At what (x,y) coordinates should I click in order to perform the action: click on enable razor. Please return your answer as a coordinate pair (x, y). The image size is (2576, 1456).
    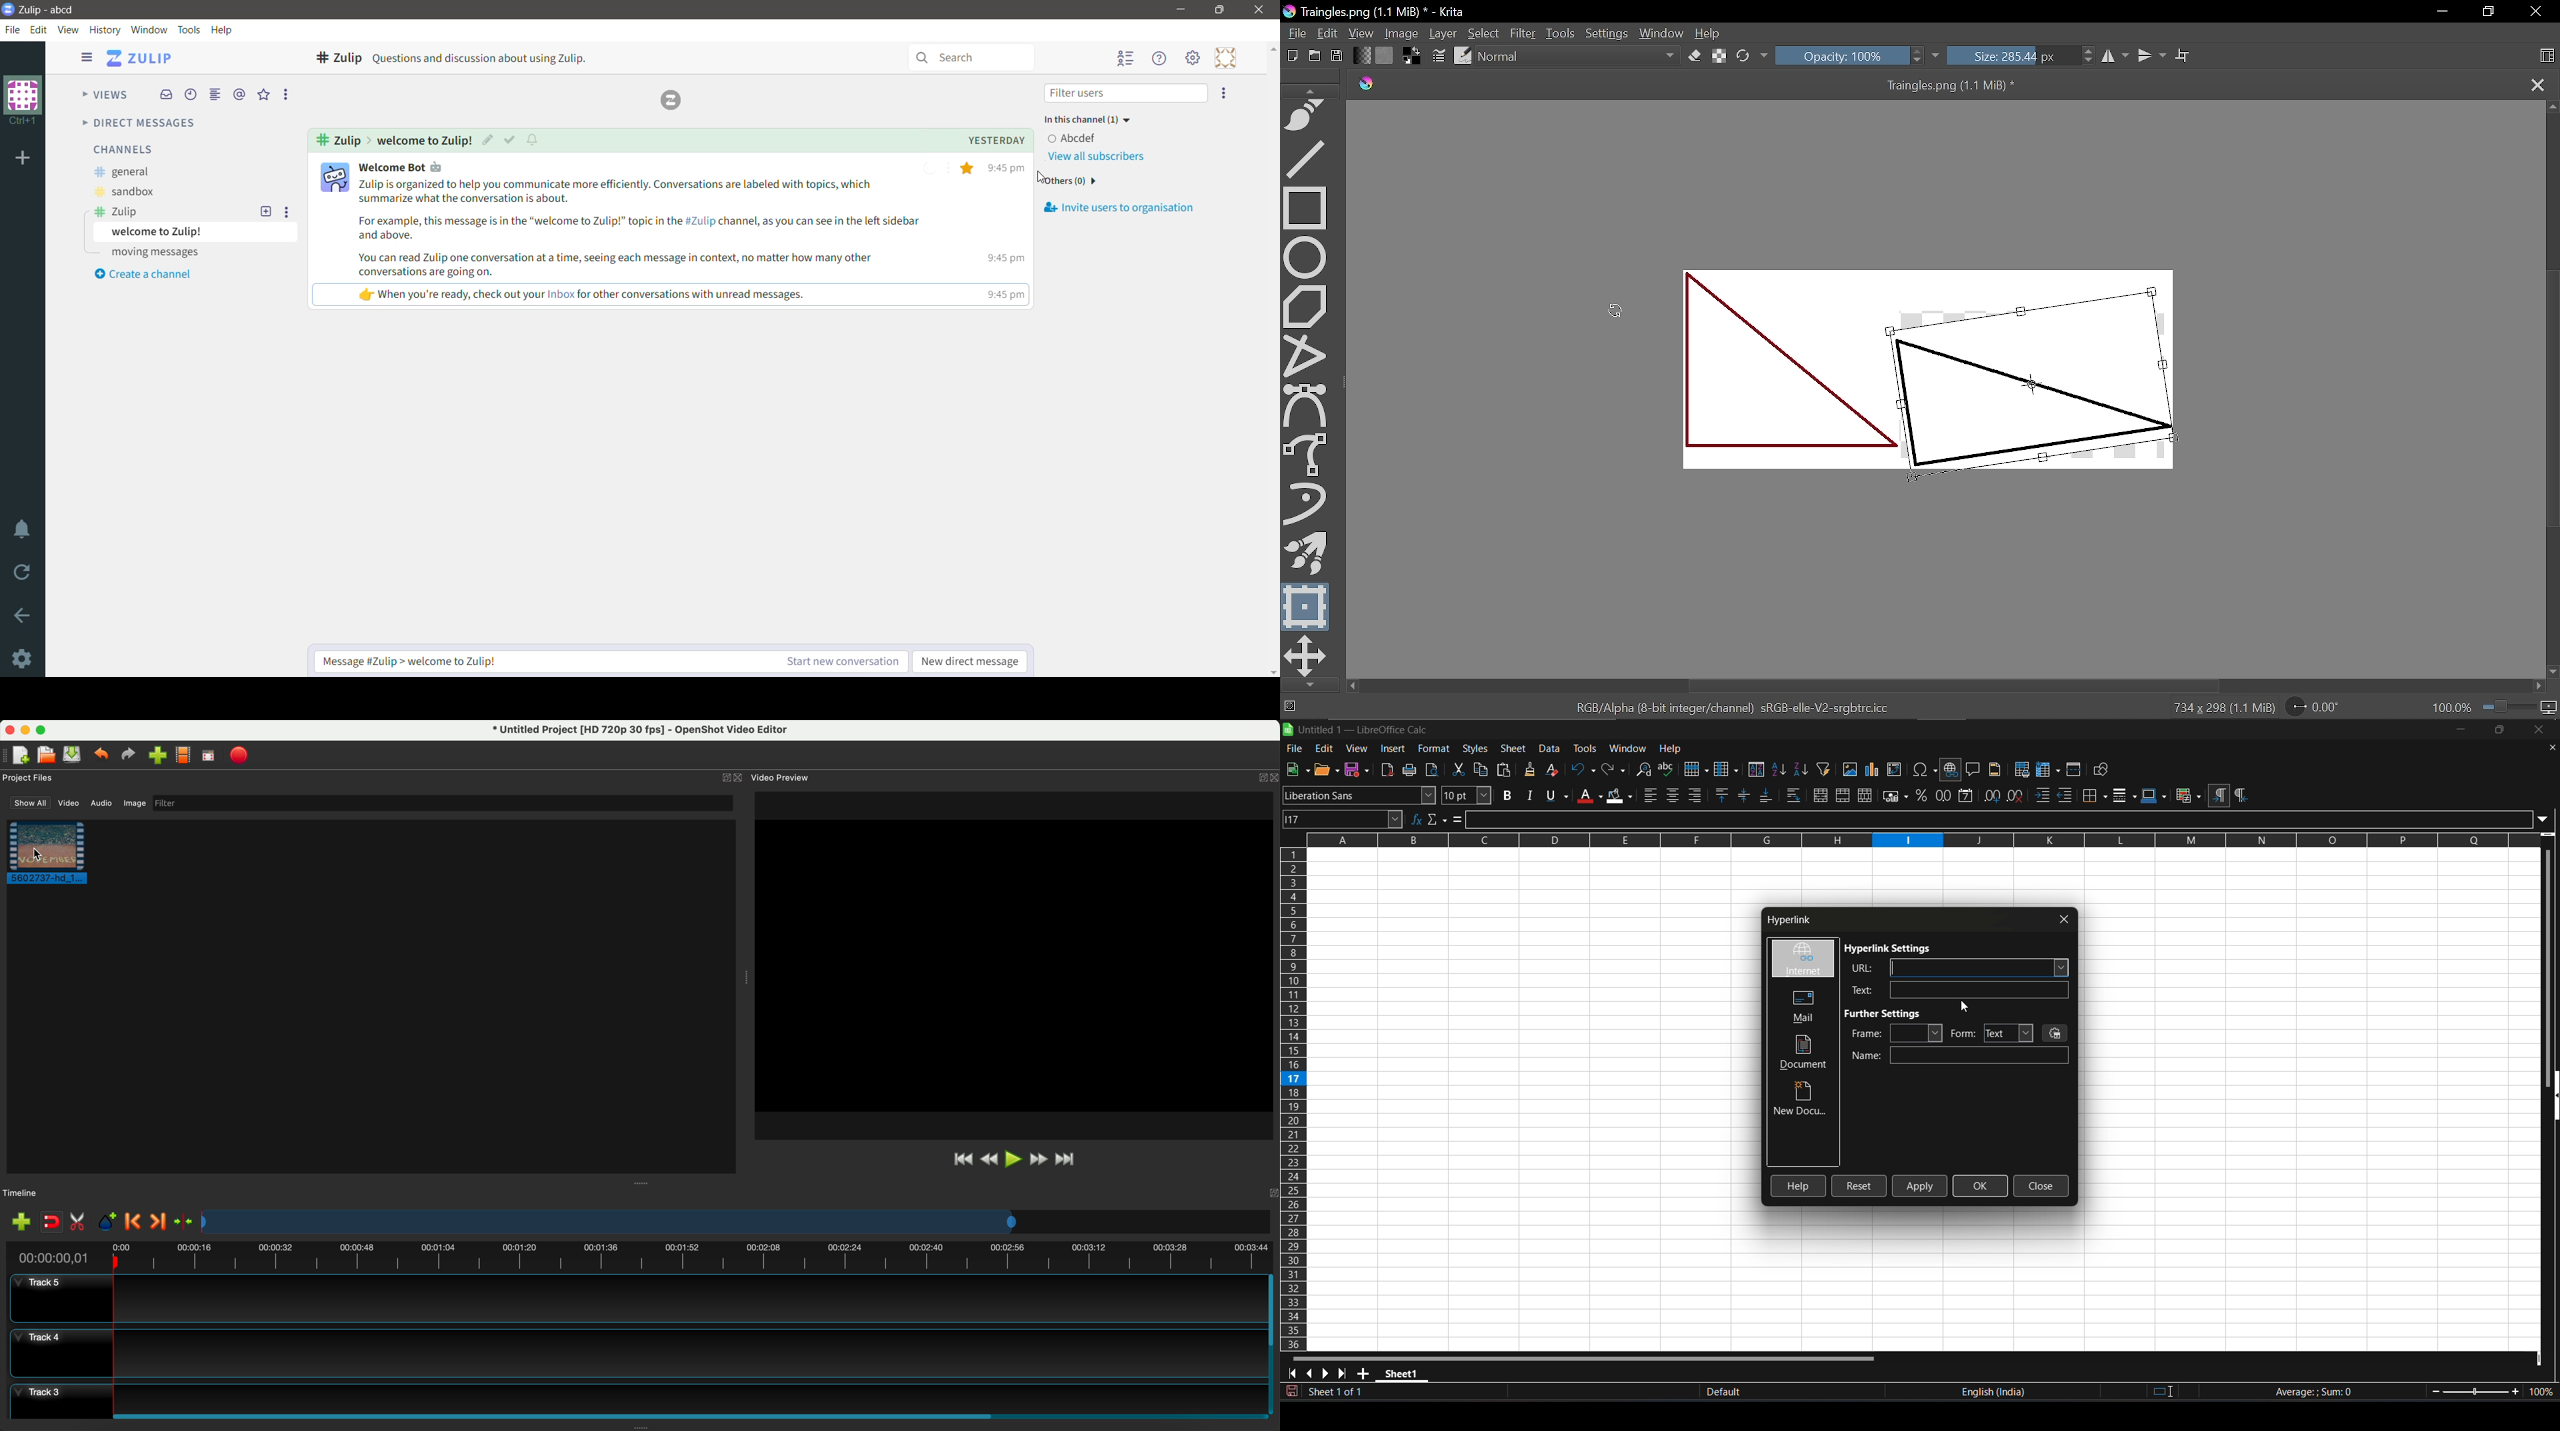
    Looking at the image, I should click on (80, 1223).